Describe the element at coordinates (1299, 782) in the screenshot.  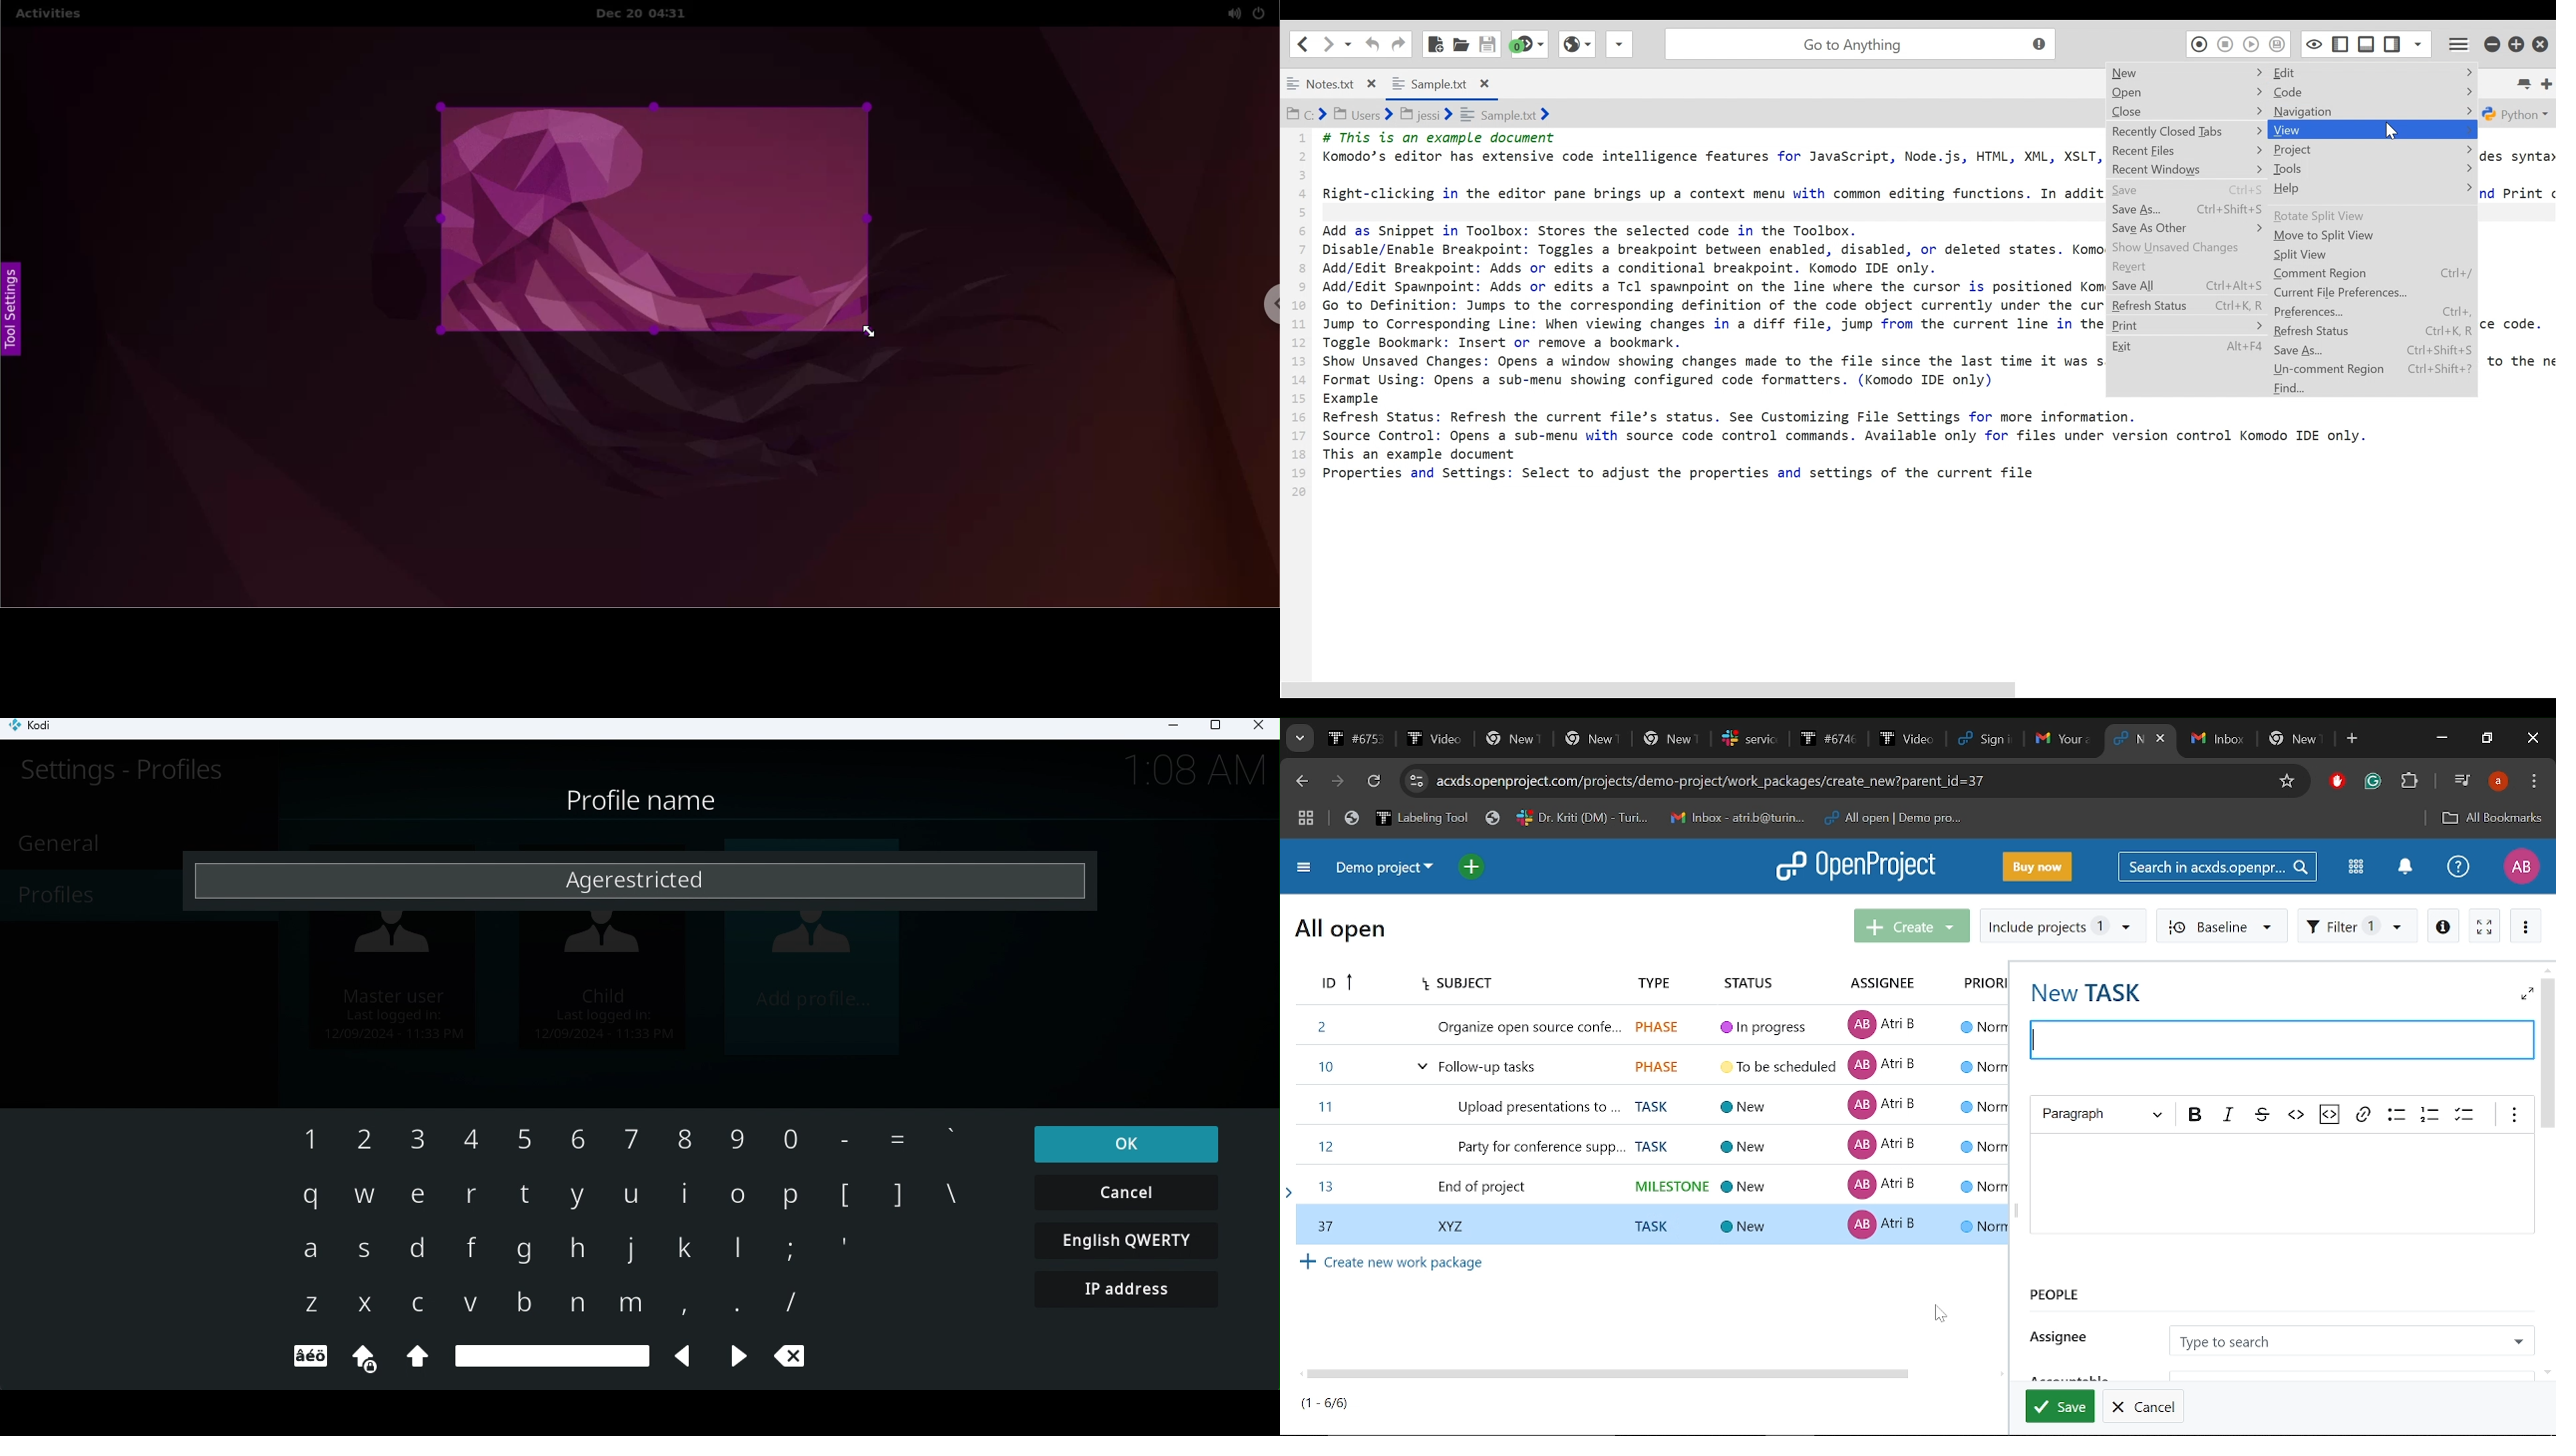
I see `Previous page` at that location.